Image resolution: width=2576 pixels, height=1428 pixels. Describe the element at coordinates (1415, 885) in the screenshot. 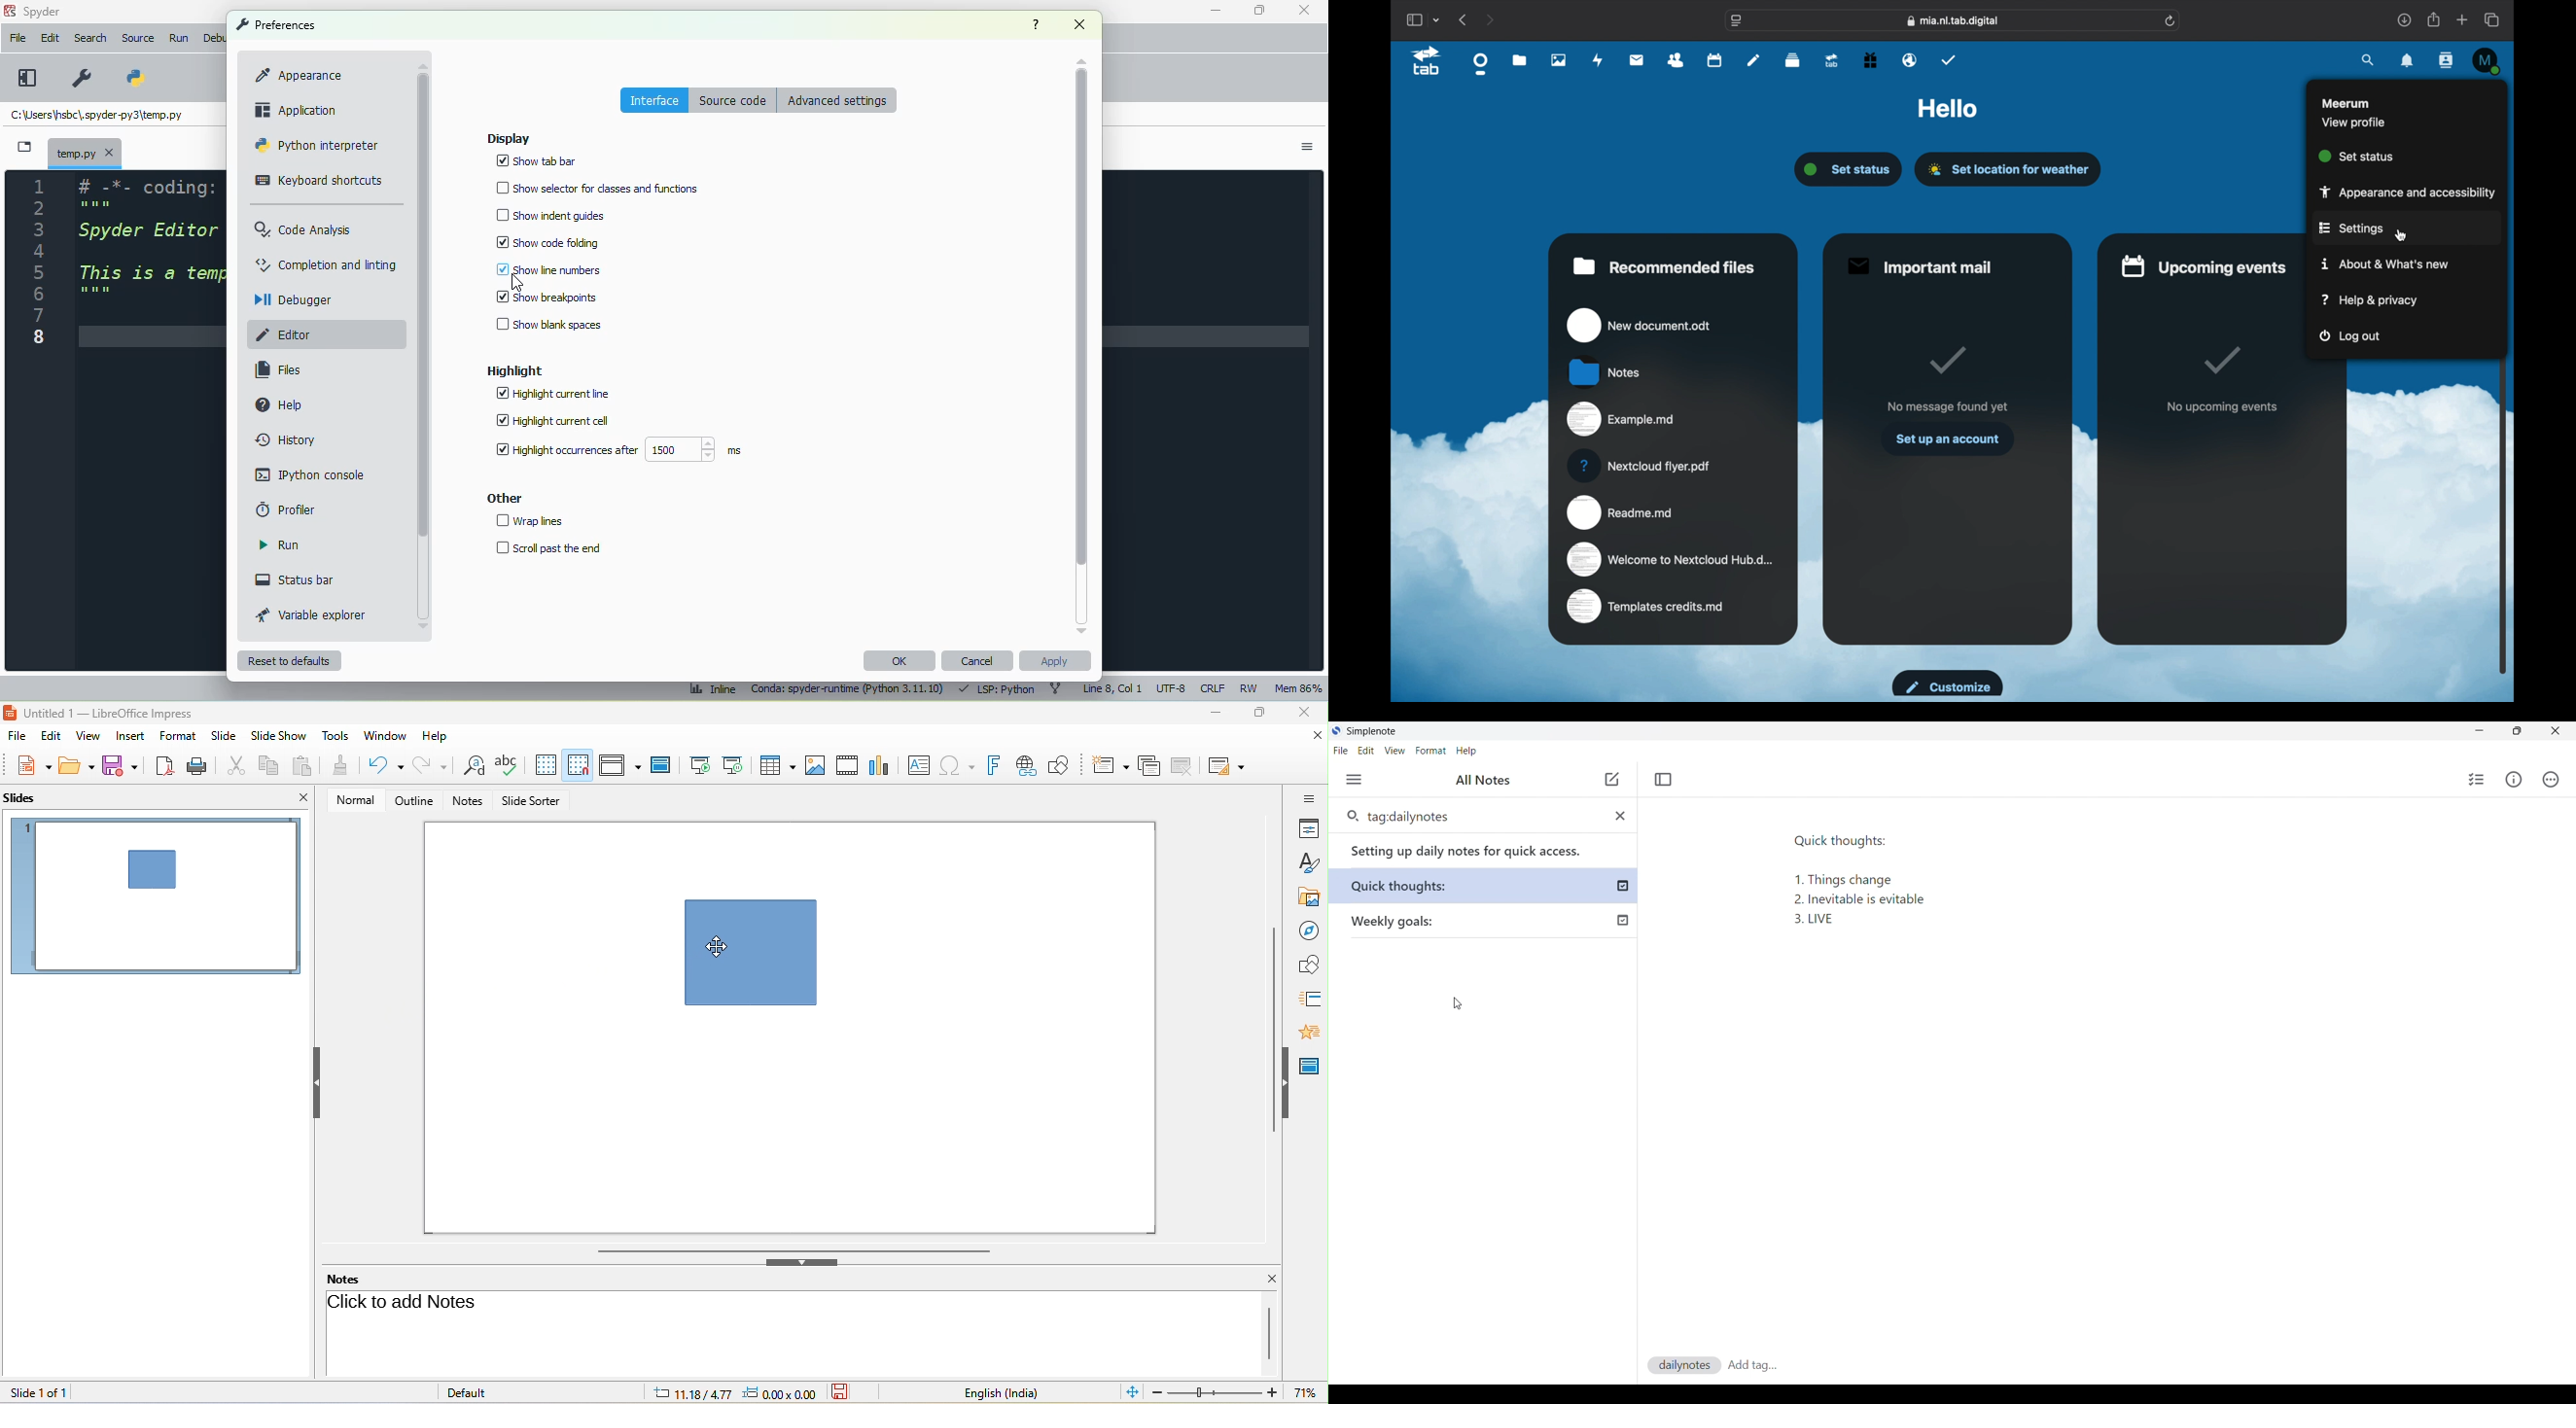

I see `Quick thoughts` at that location.